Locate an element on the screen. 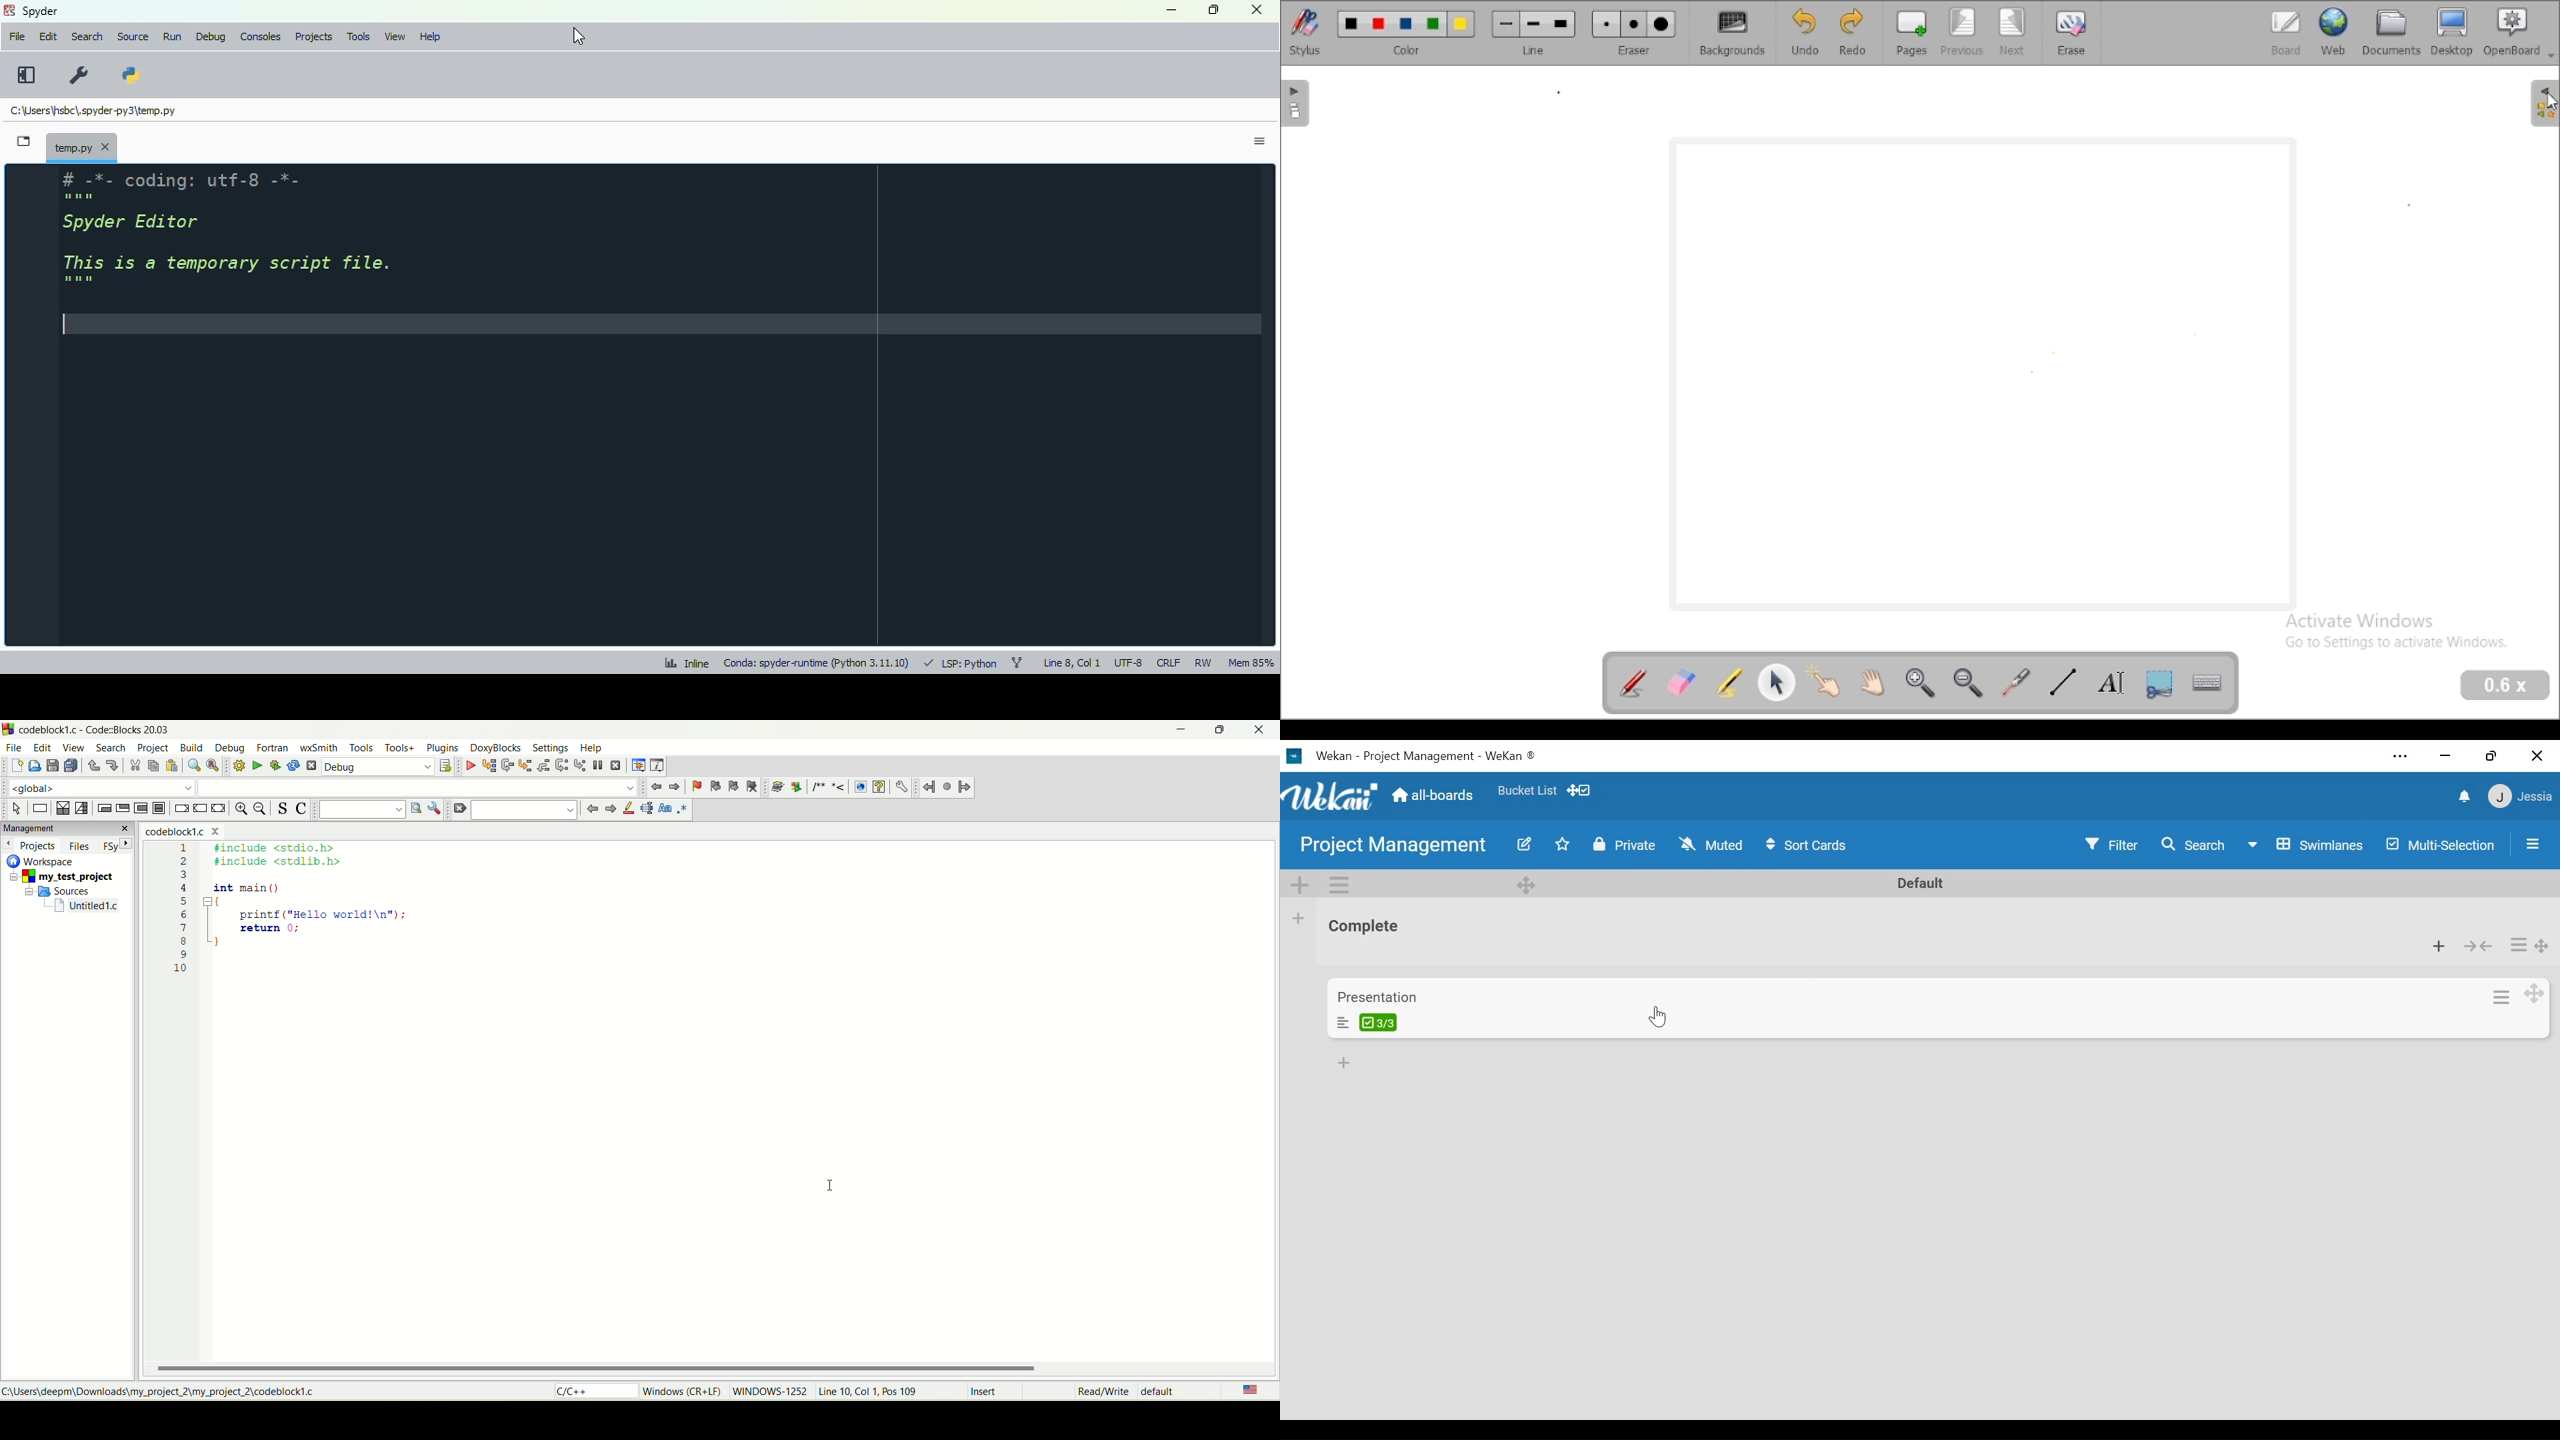  next line is located at coordinates (506, 766).